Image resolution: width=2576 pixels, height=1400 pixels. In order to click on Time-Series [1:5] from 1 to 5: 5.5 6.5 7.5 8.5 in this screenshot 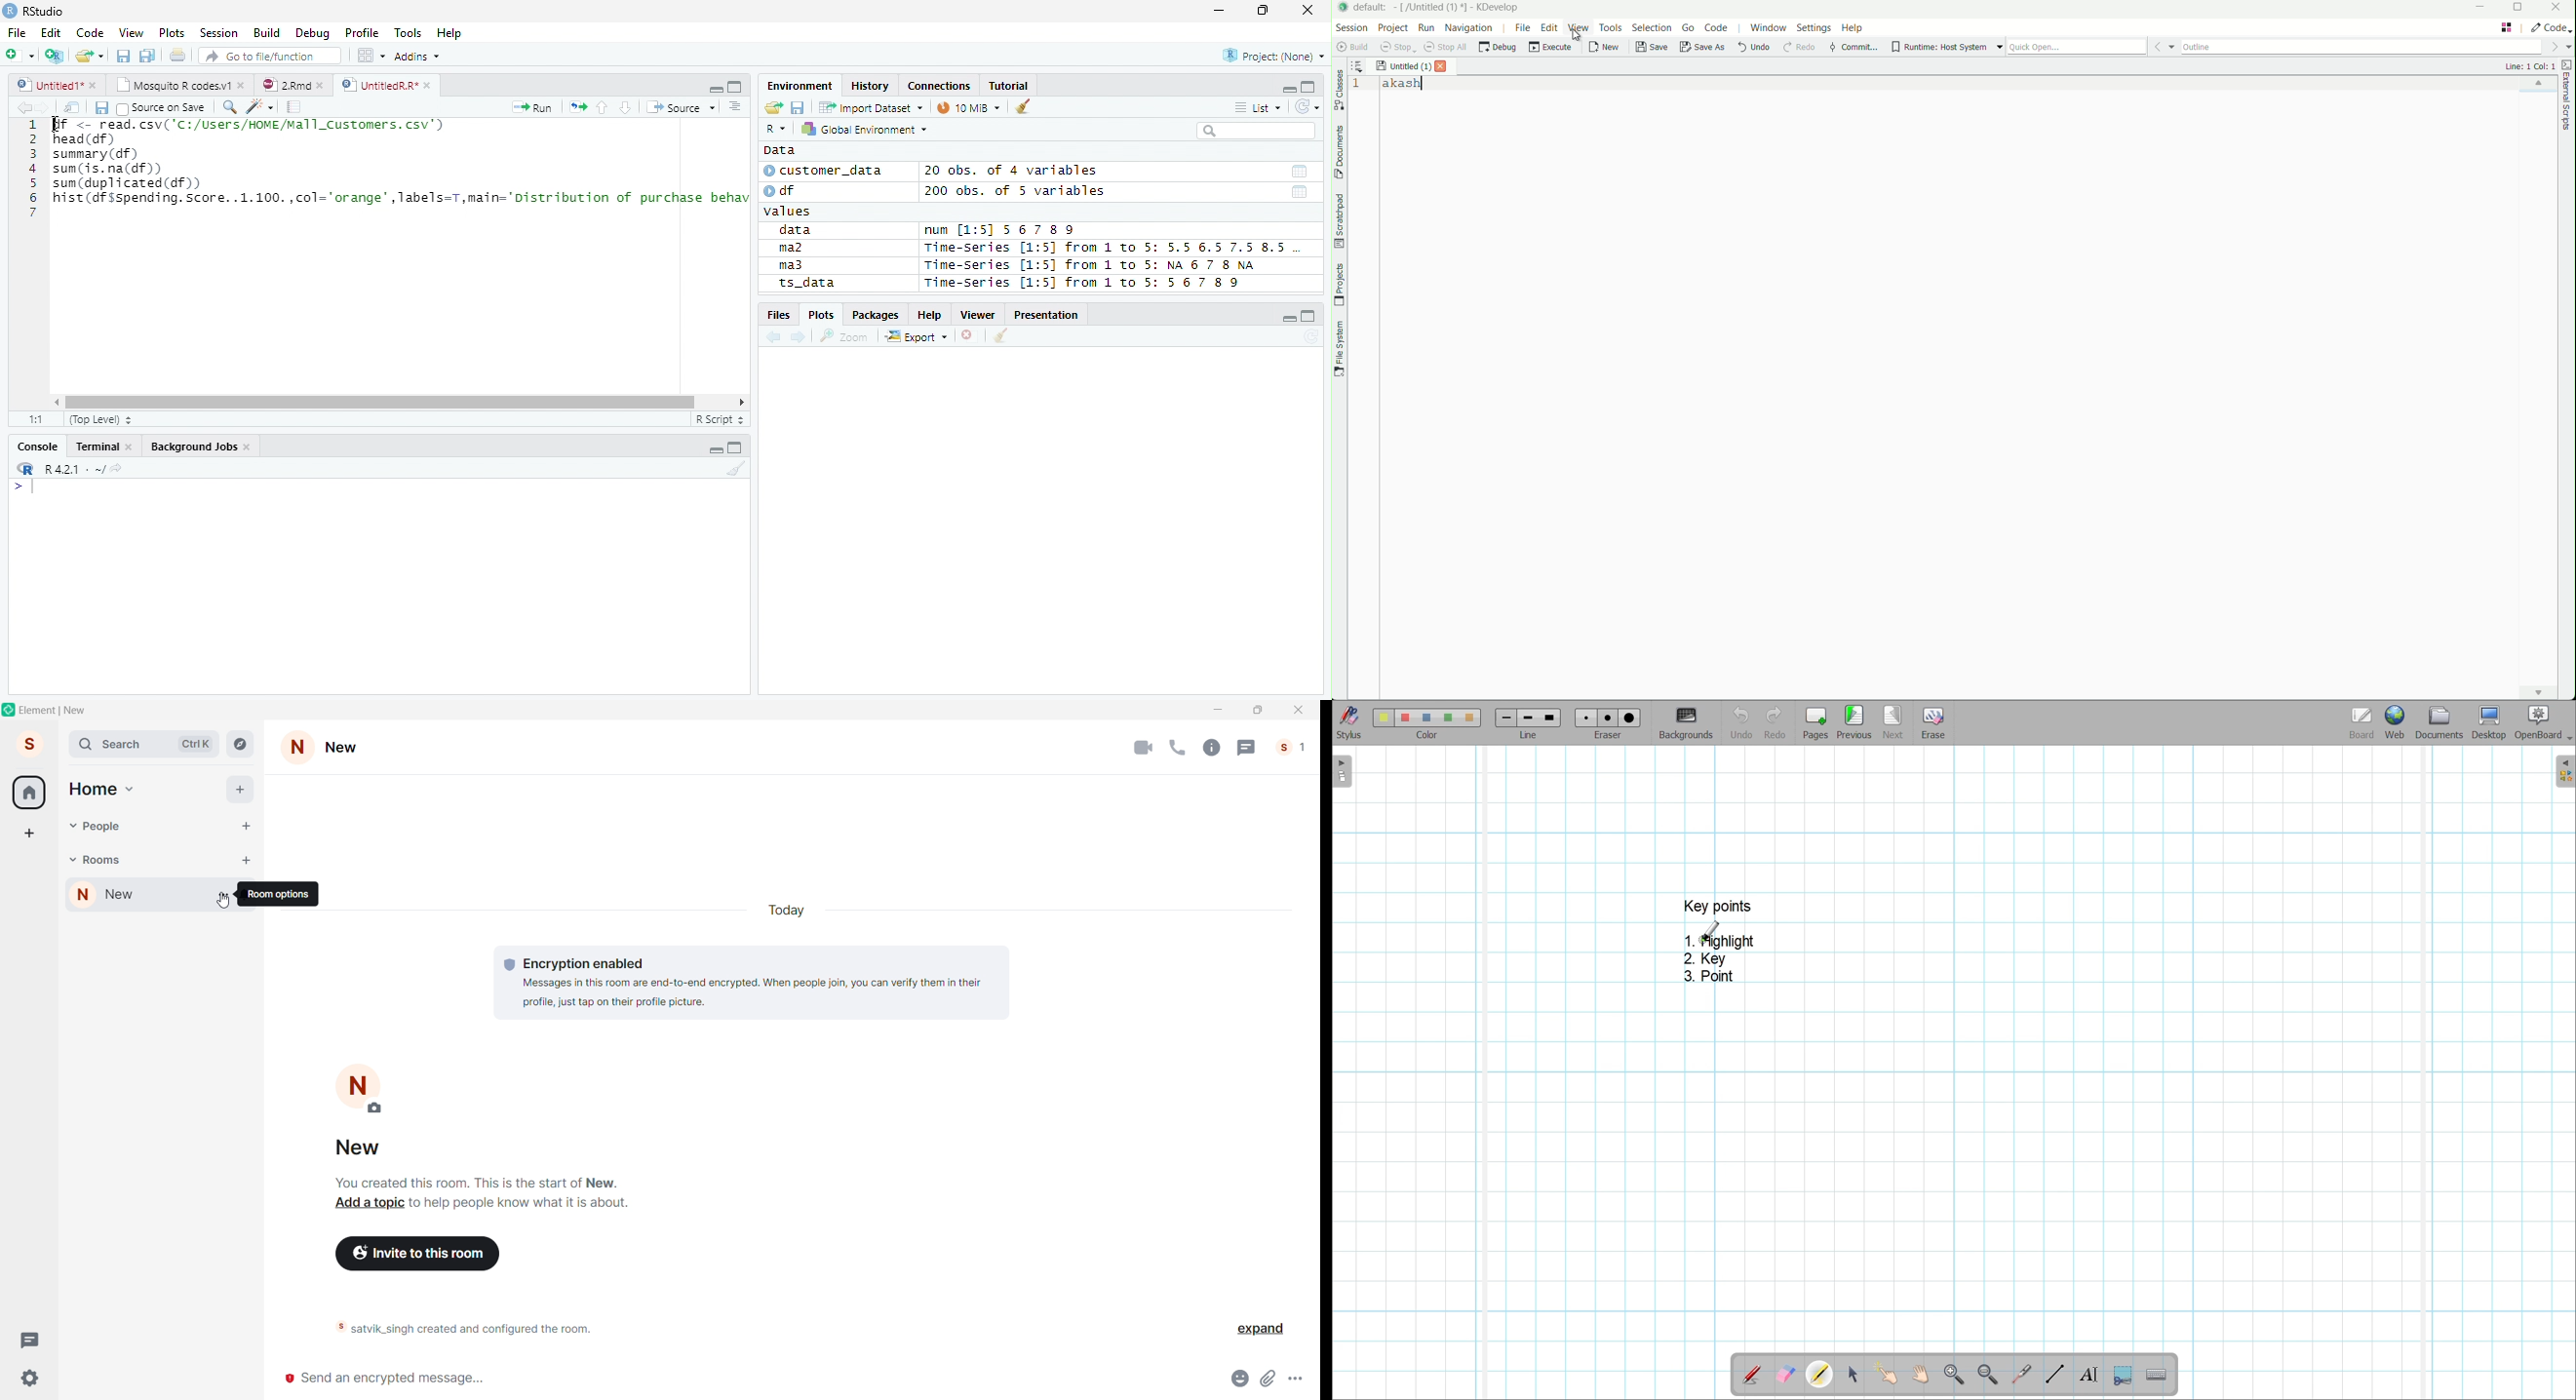, I will do `click(1109, 249)`.